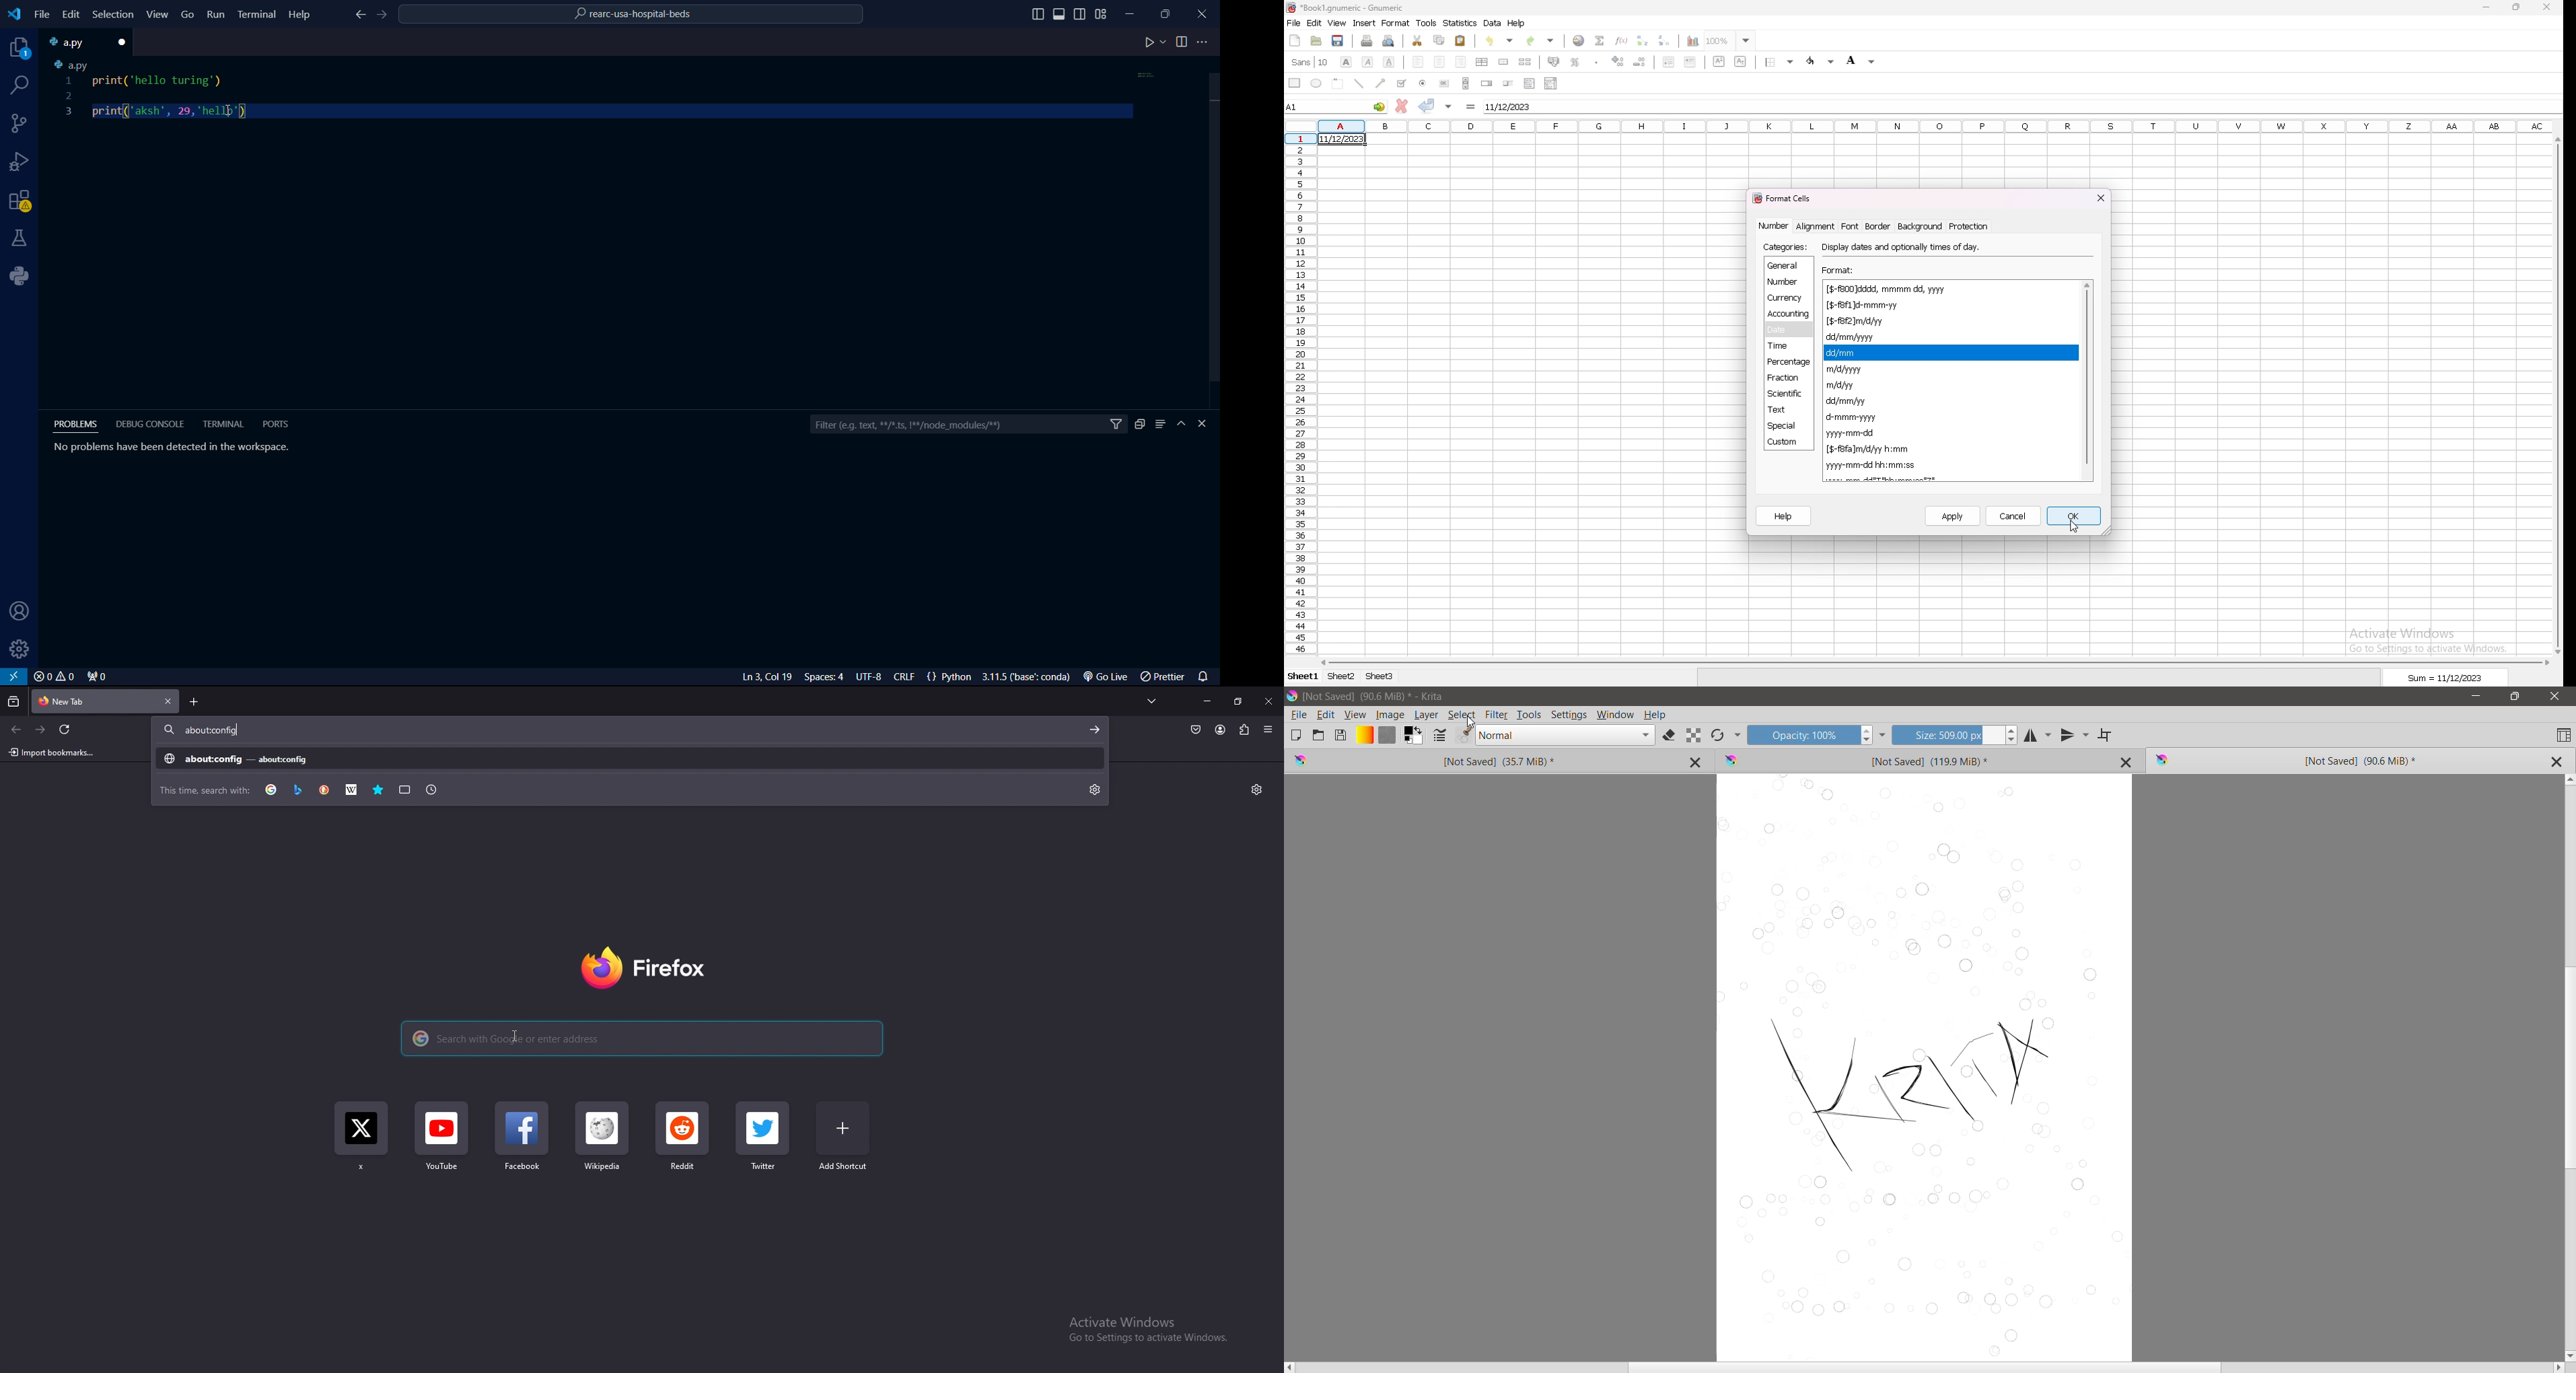  Describe the element at coordinates (1903, 246) in the screenshot. I see `display dates` at that location.